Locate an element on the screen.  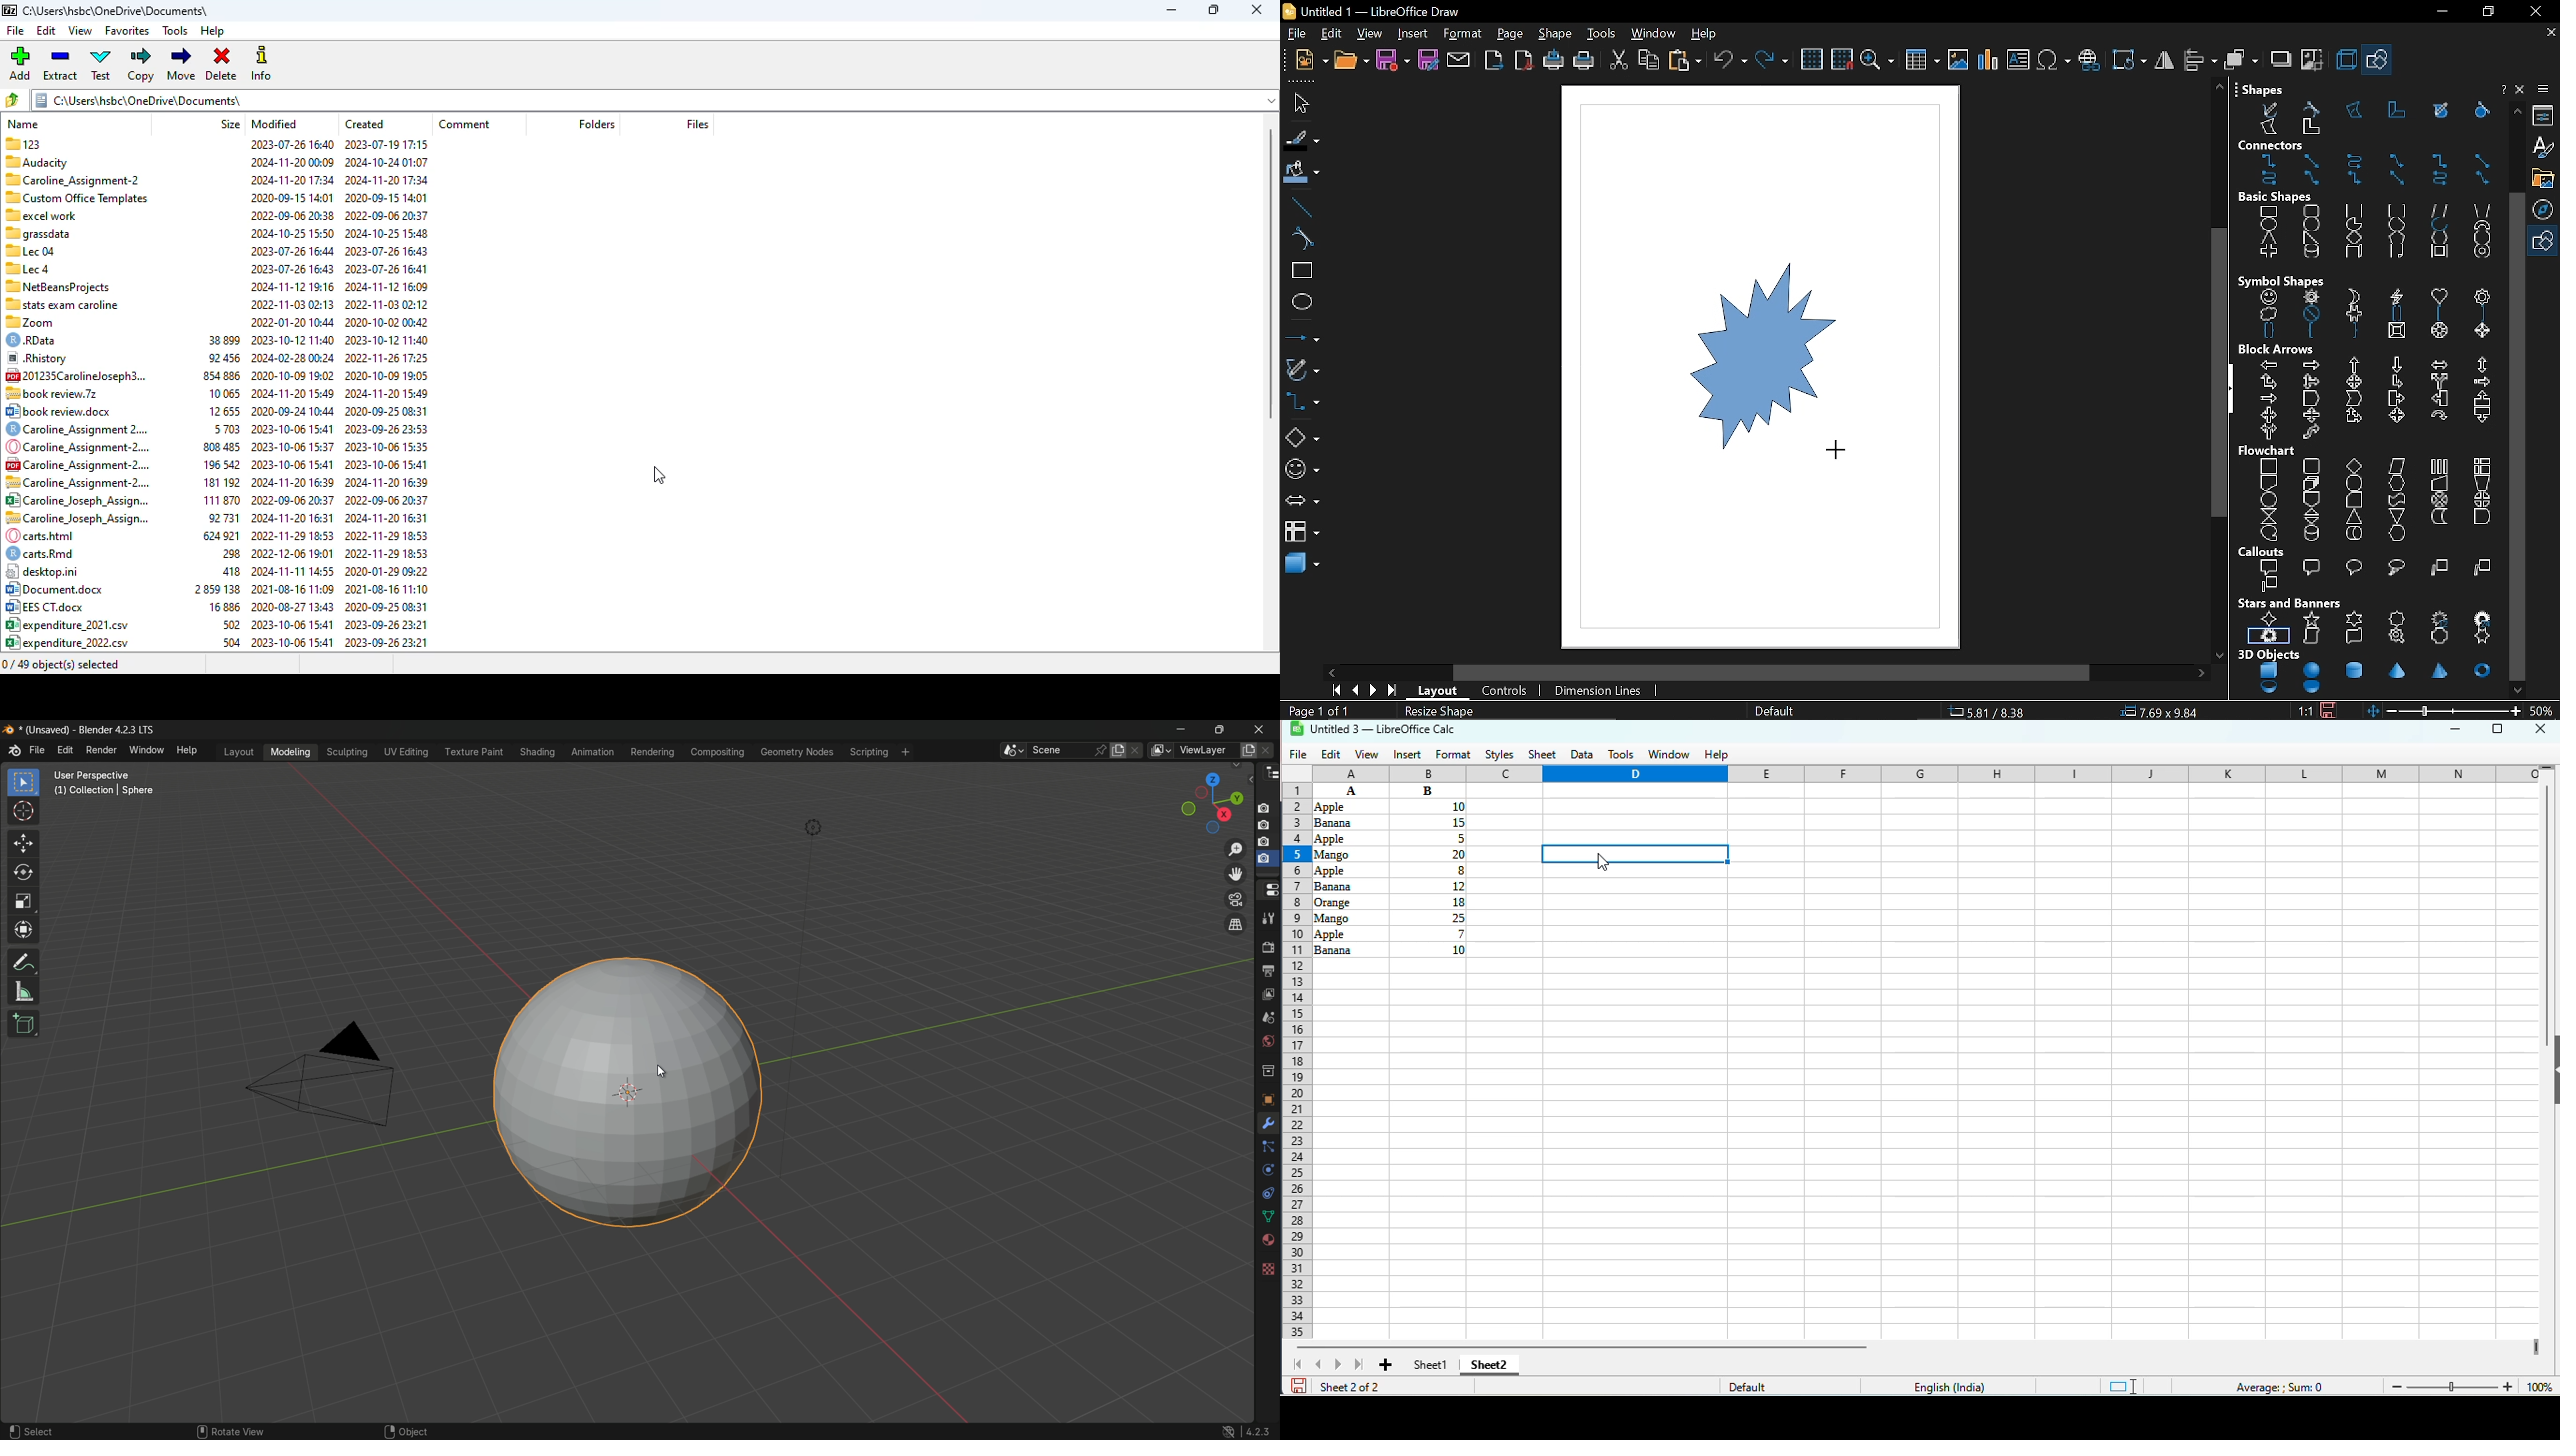
texture paint menu is located at coordinates (473, 752).